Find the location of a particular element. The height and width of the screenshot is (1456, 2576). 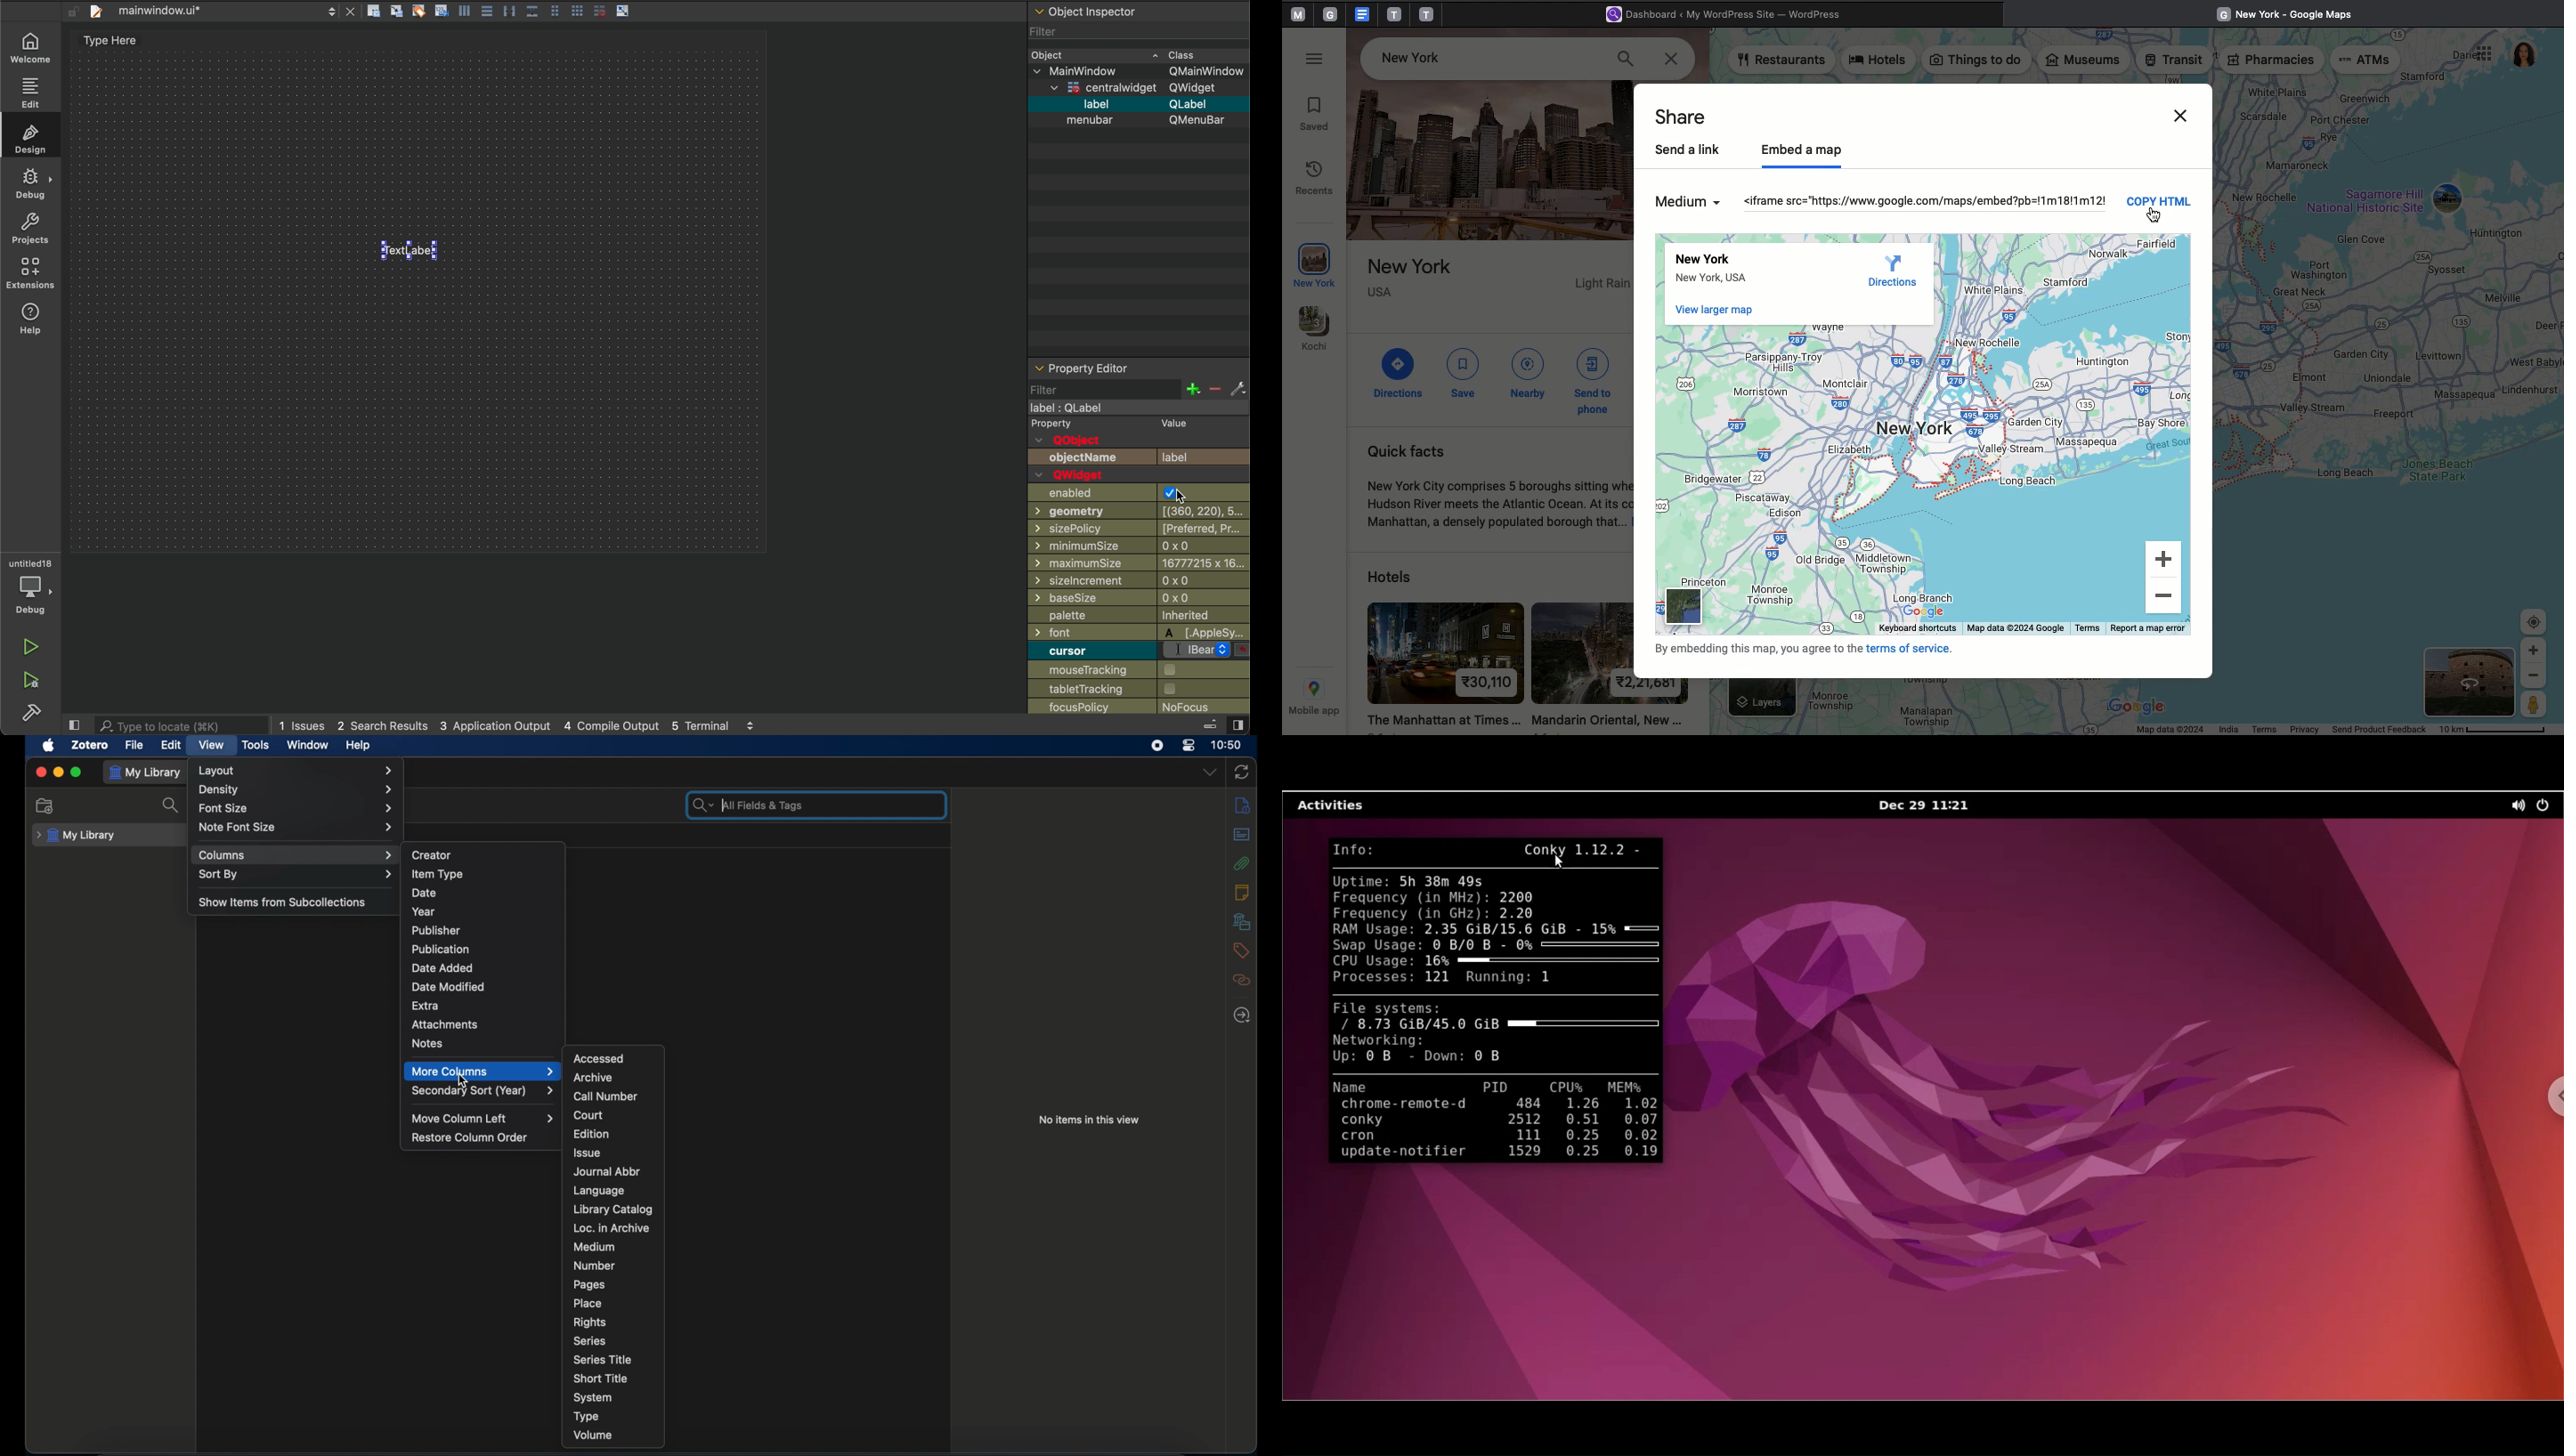

Medium is located at coordinates (1695, 207).